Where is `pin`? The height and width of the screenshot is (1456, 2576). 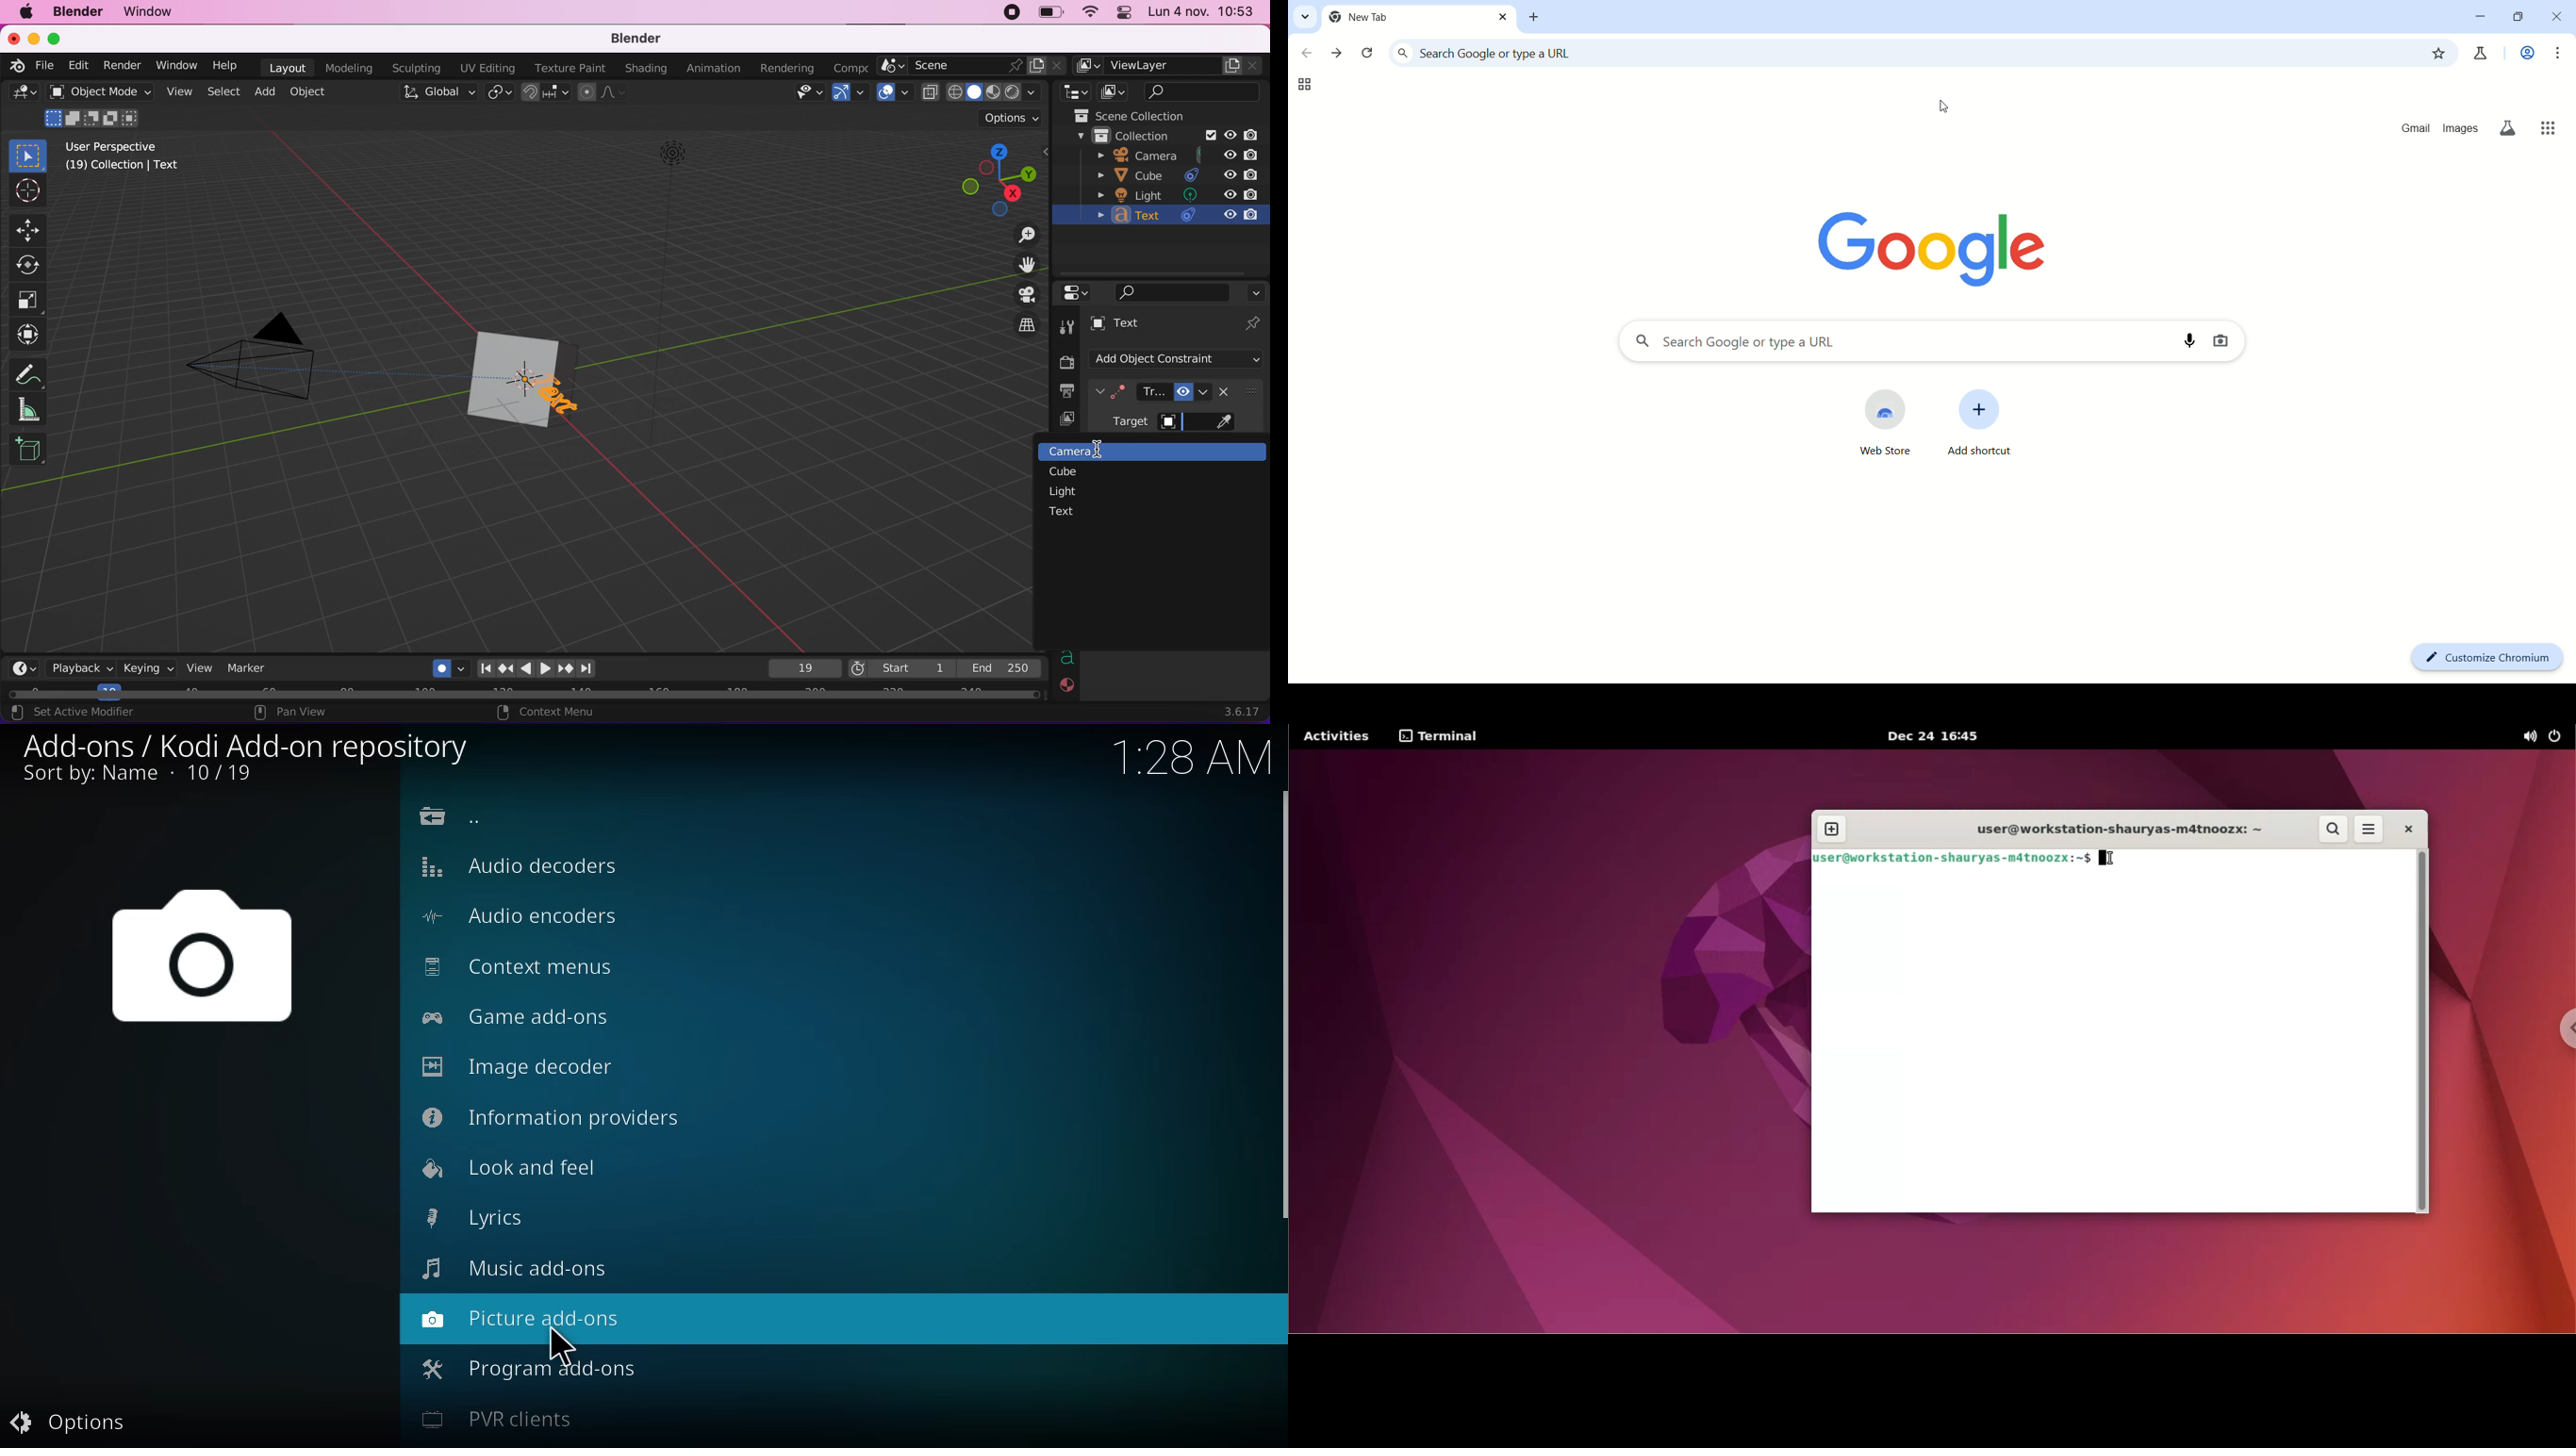
pin is located at coordinates (1253, 323).